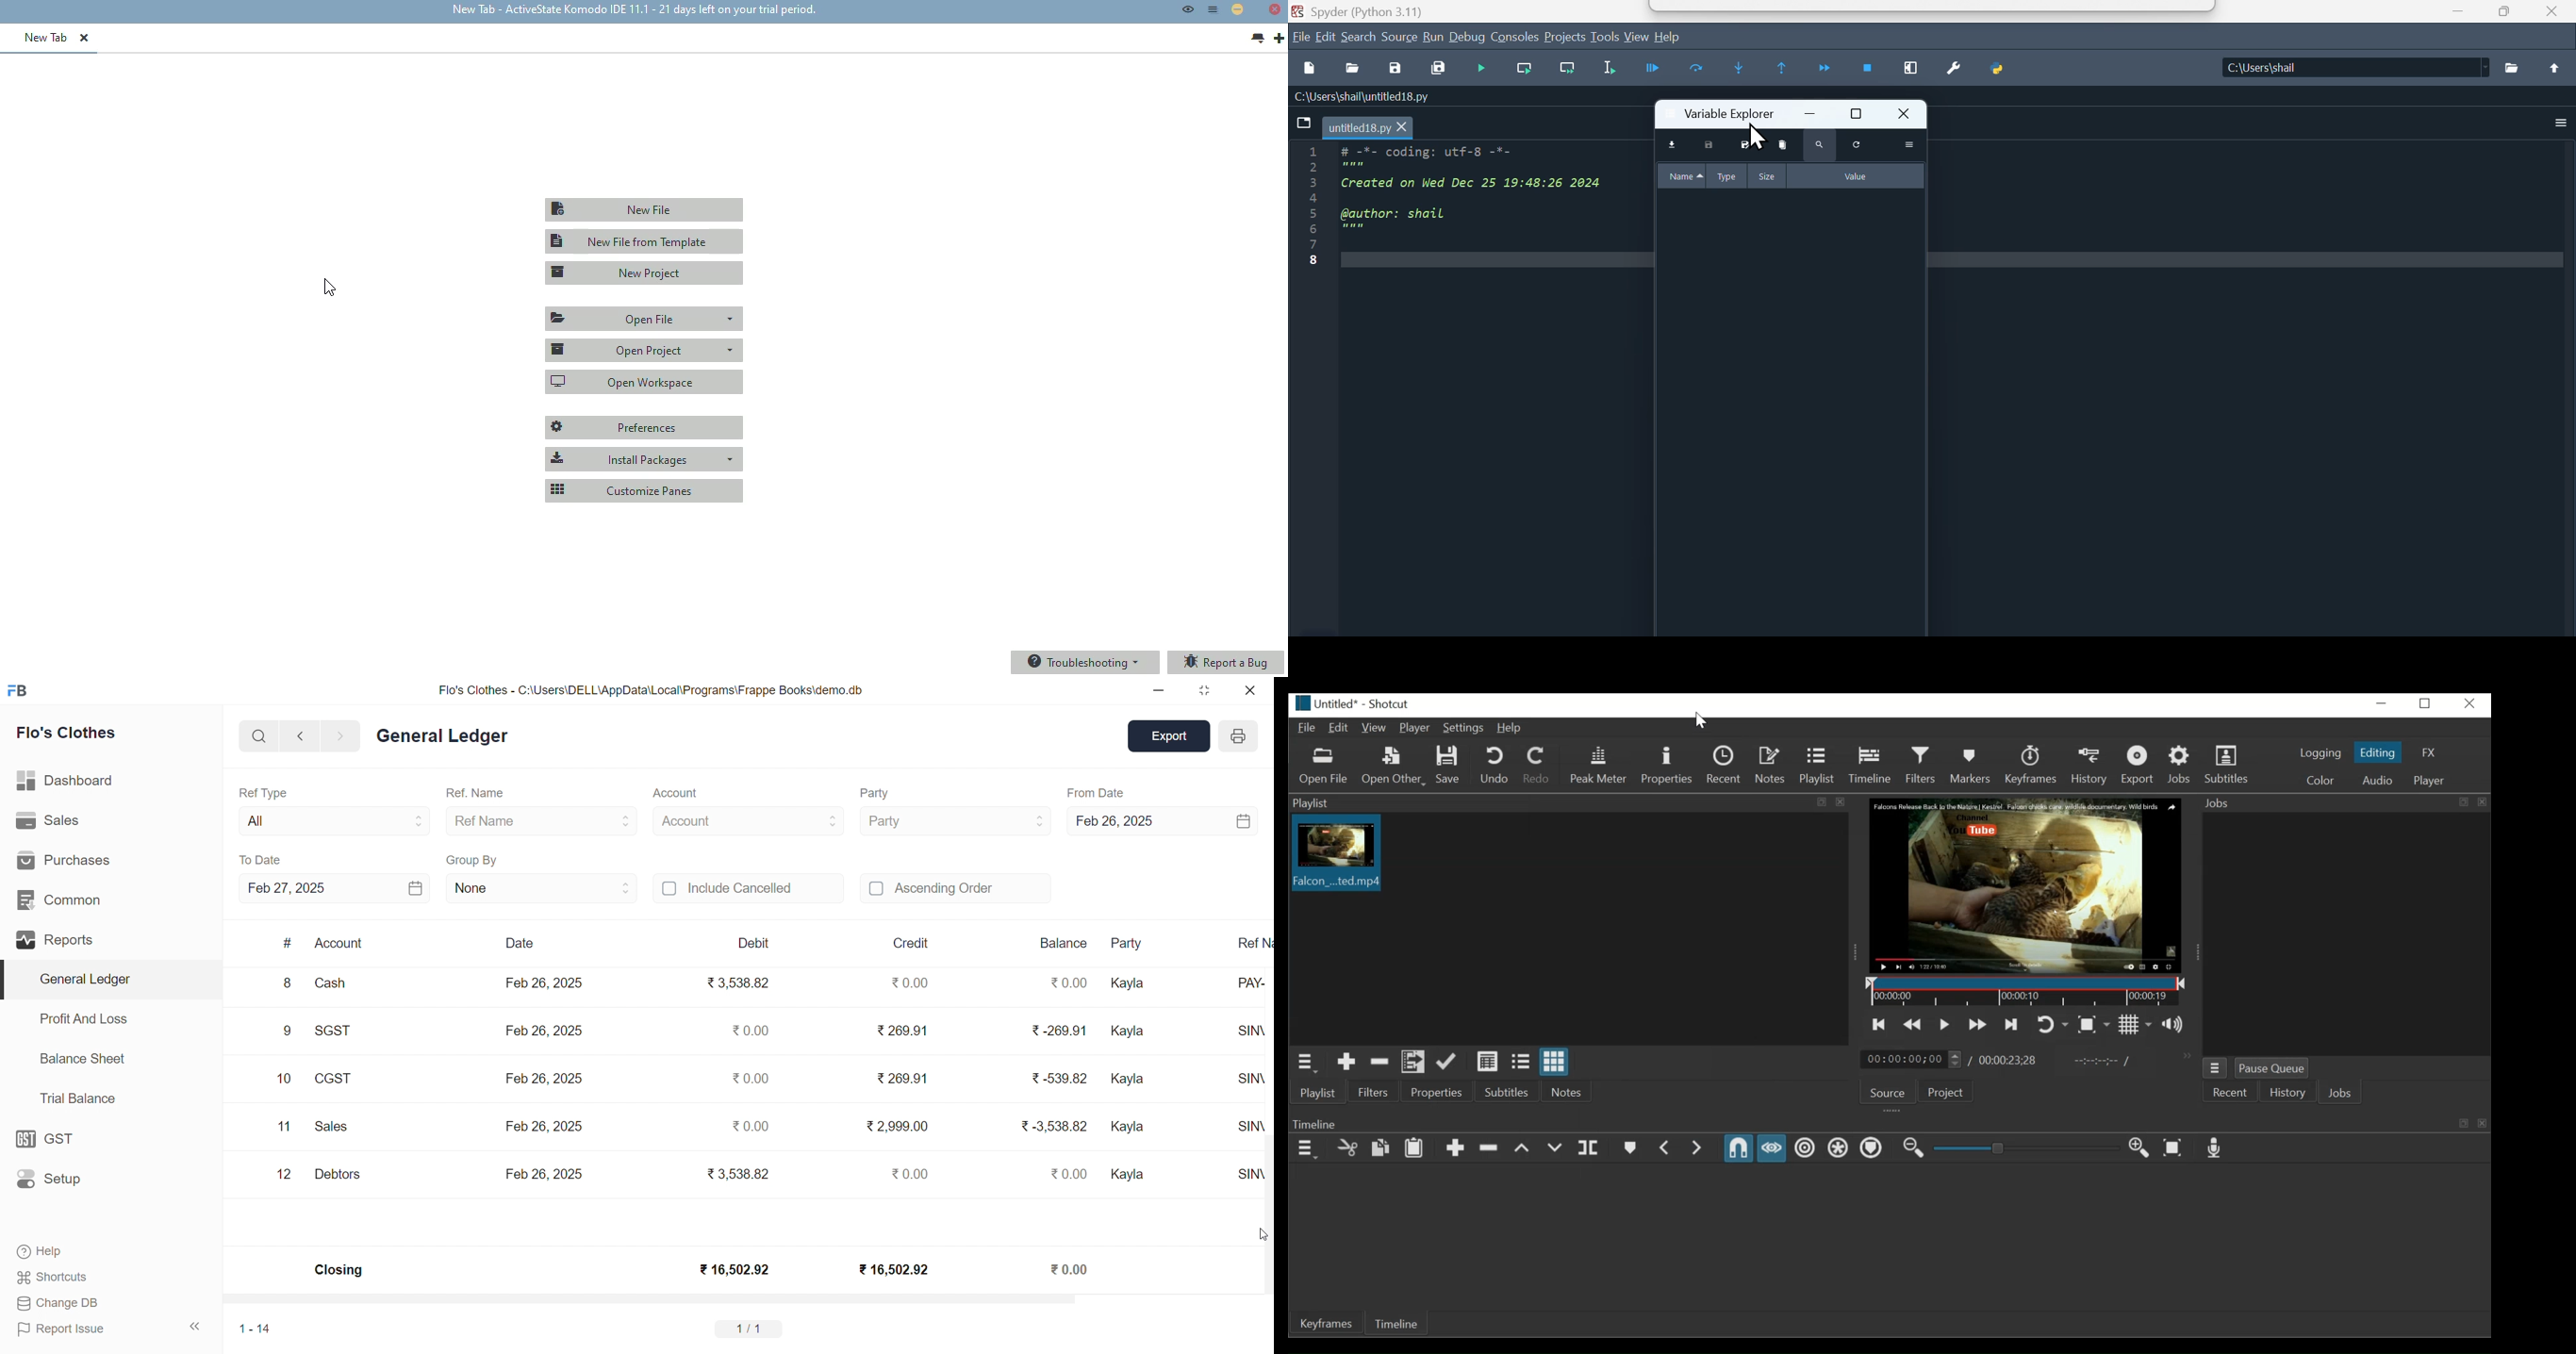 The height and width of the screenshot is (1372, 2576). What do you see at coordinates (1096, 792) in the screenshot?
I see `From Date` at bounding box center [1096, 792].